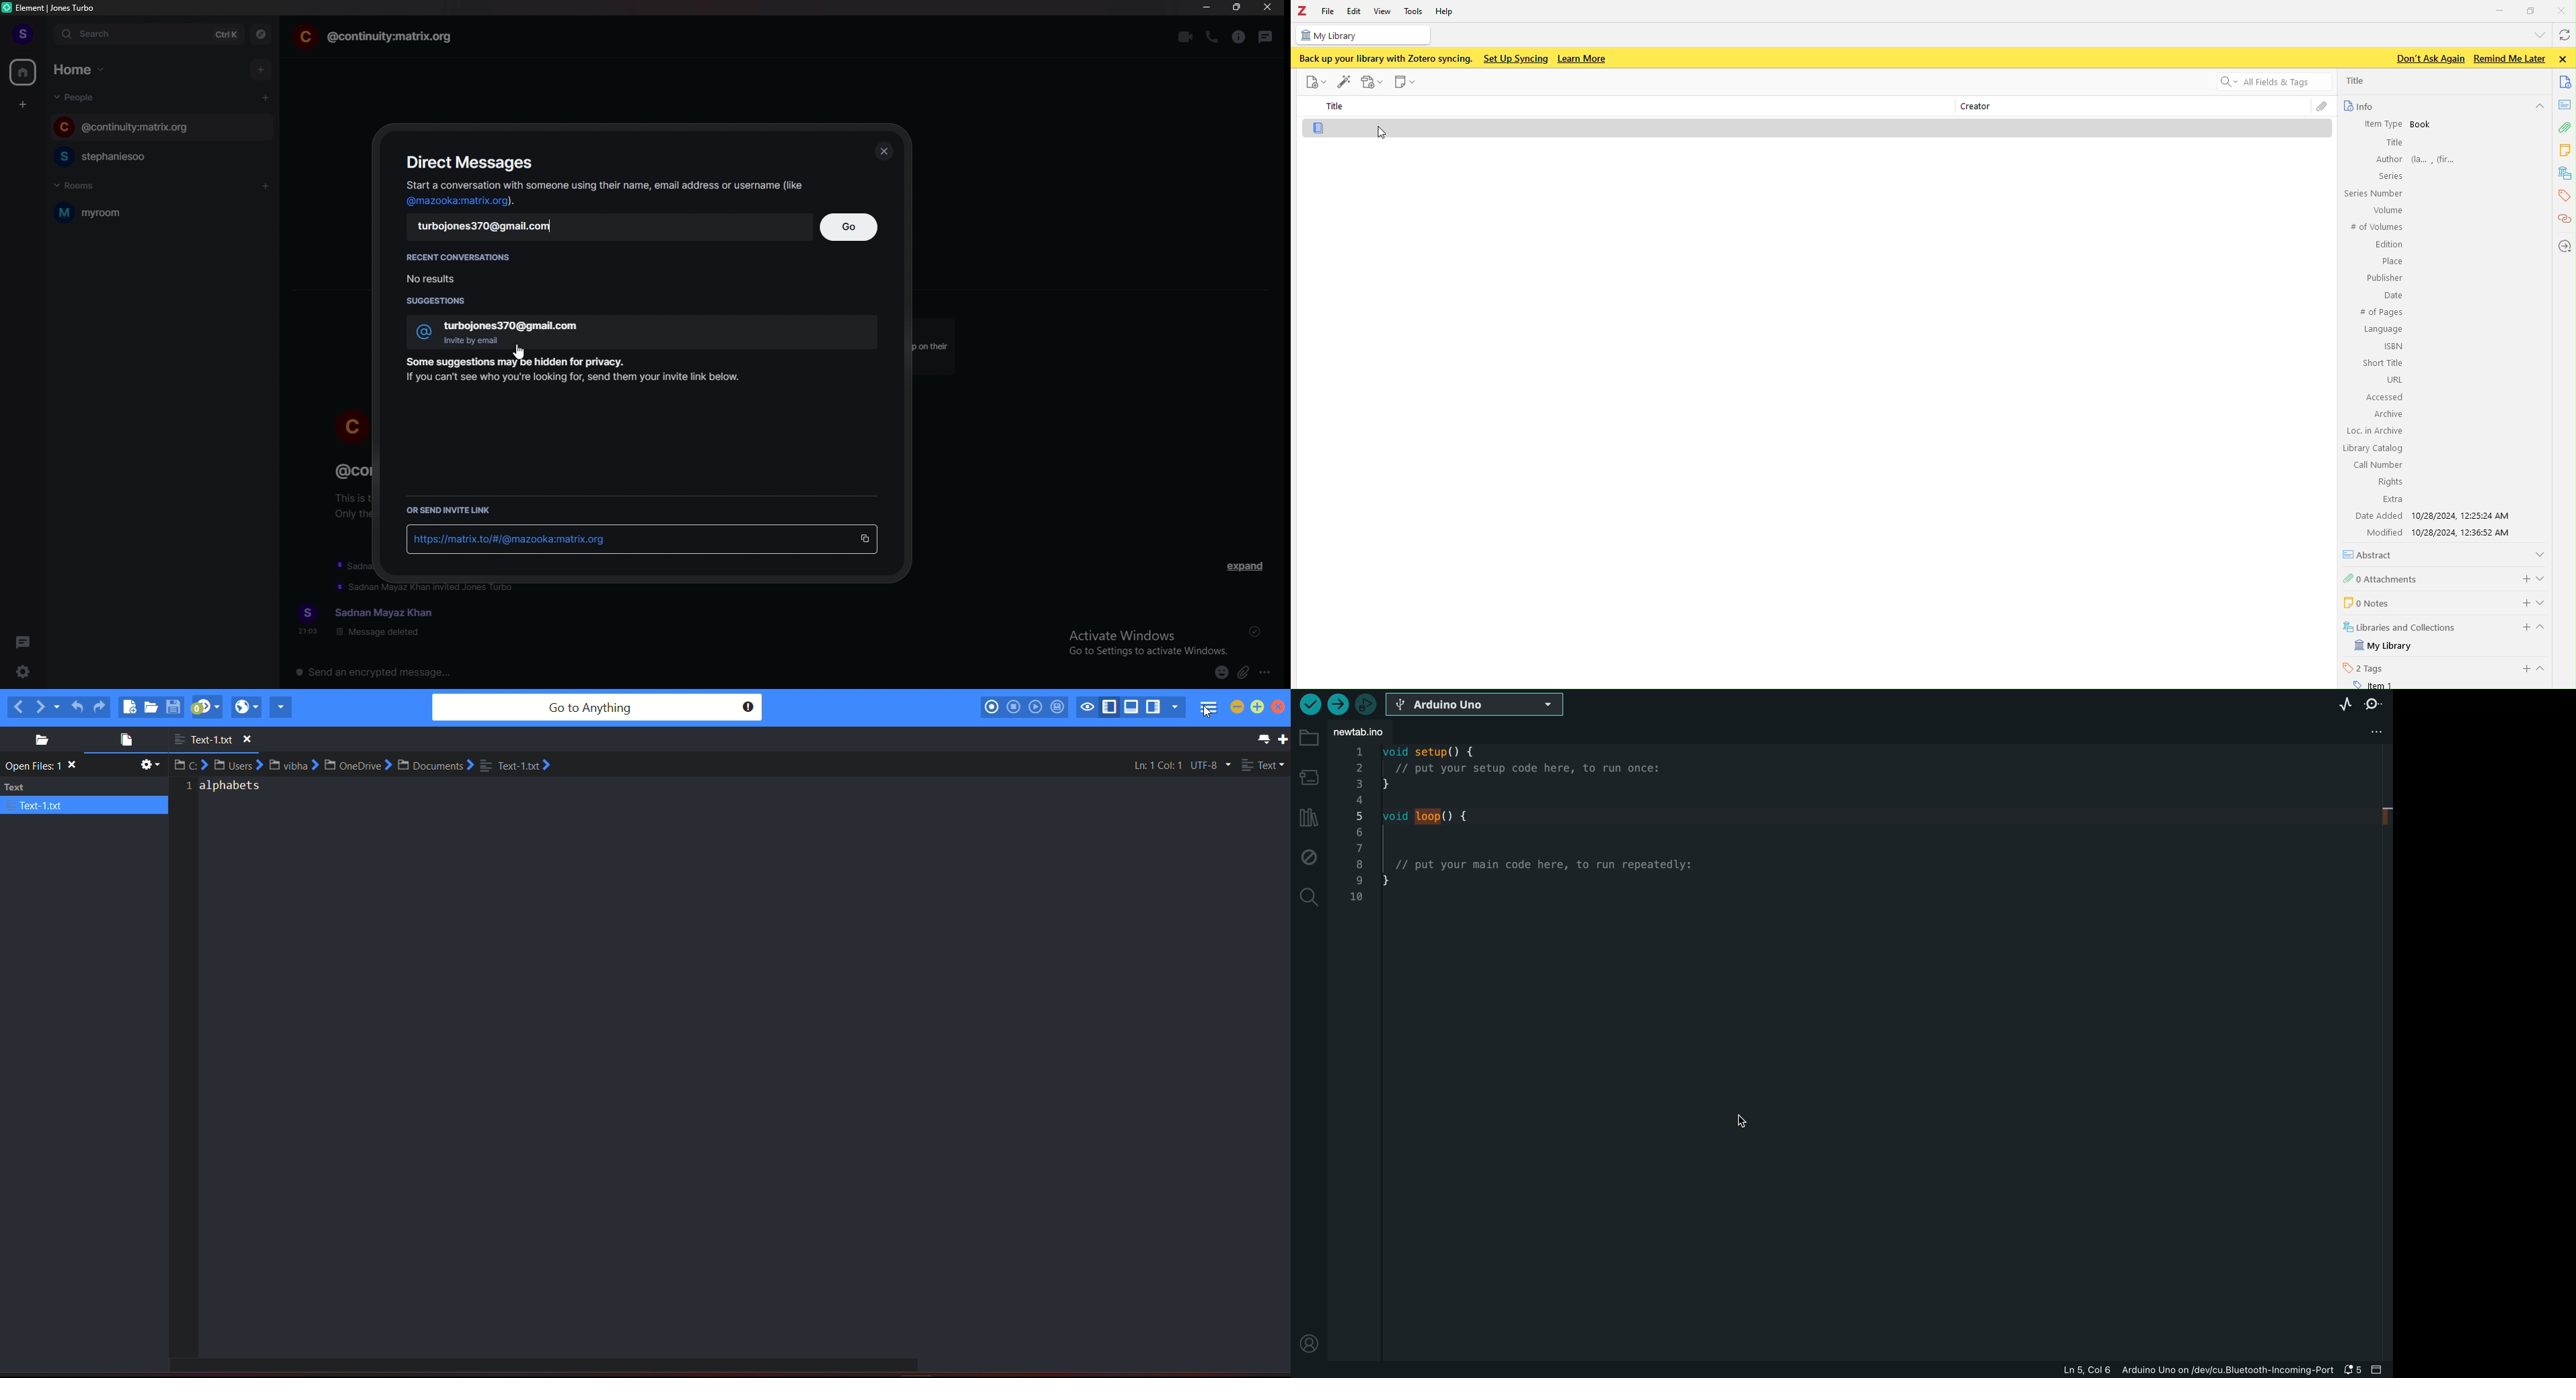  I want to click on add, so click(260, 67).